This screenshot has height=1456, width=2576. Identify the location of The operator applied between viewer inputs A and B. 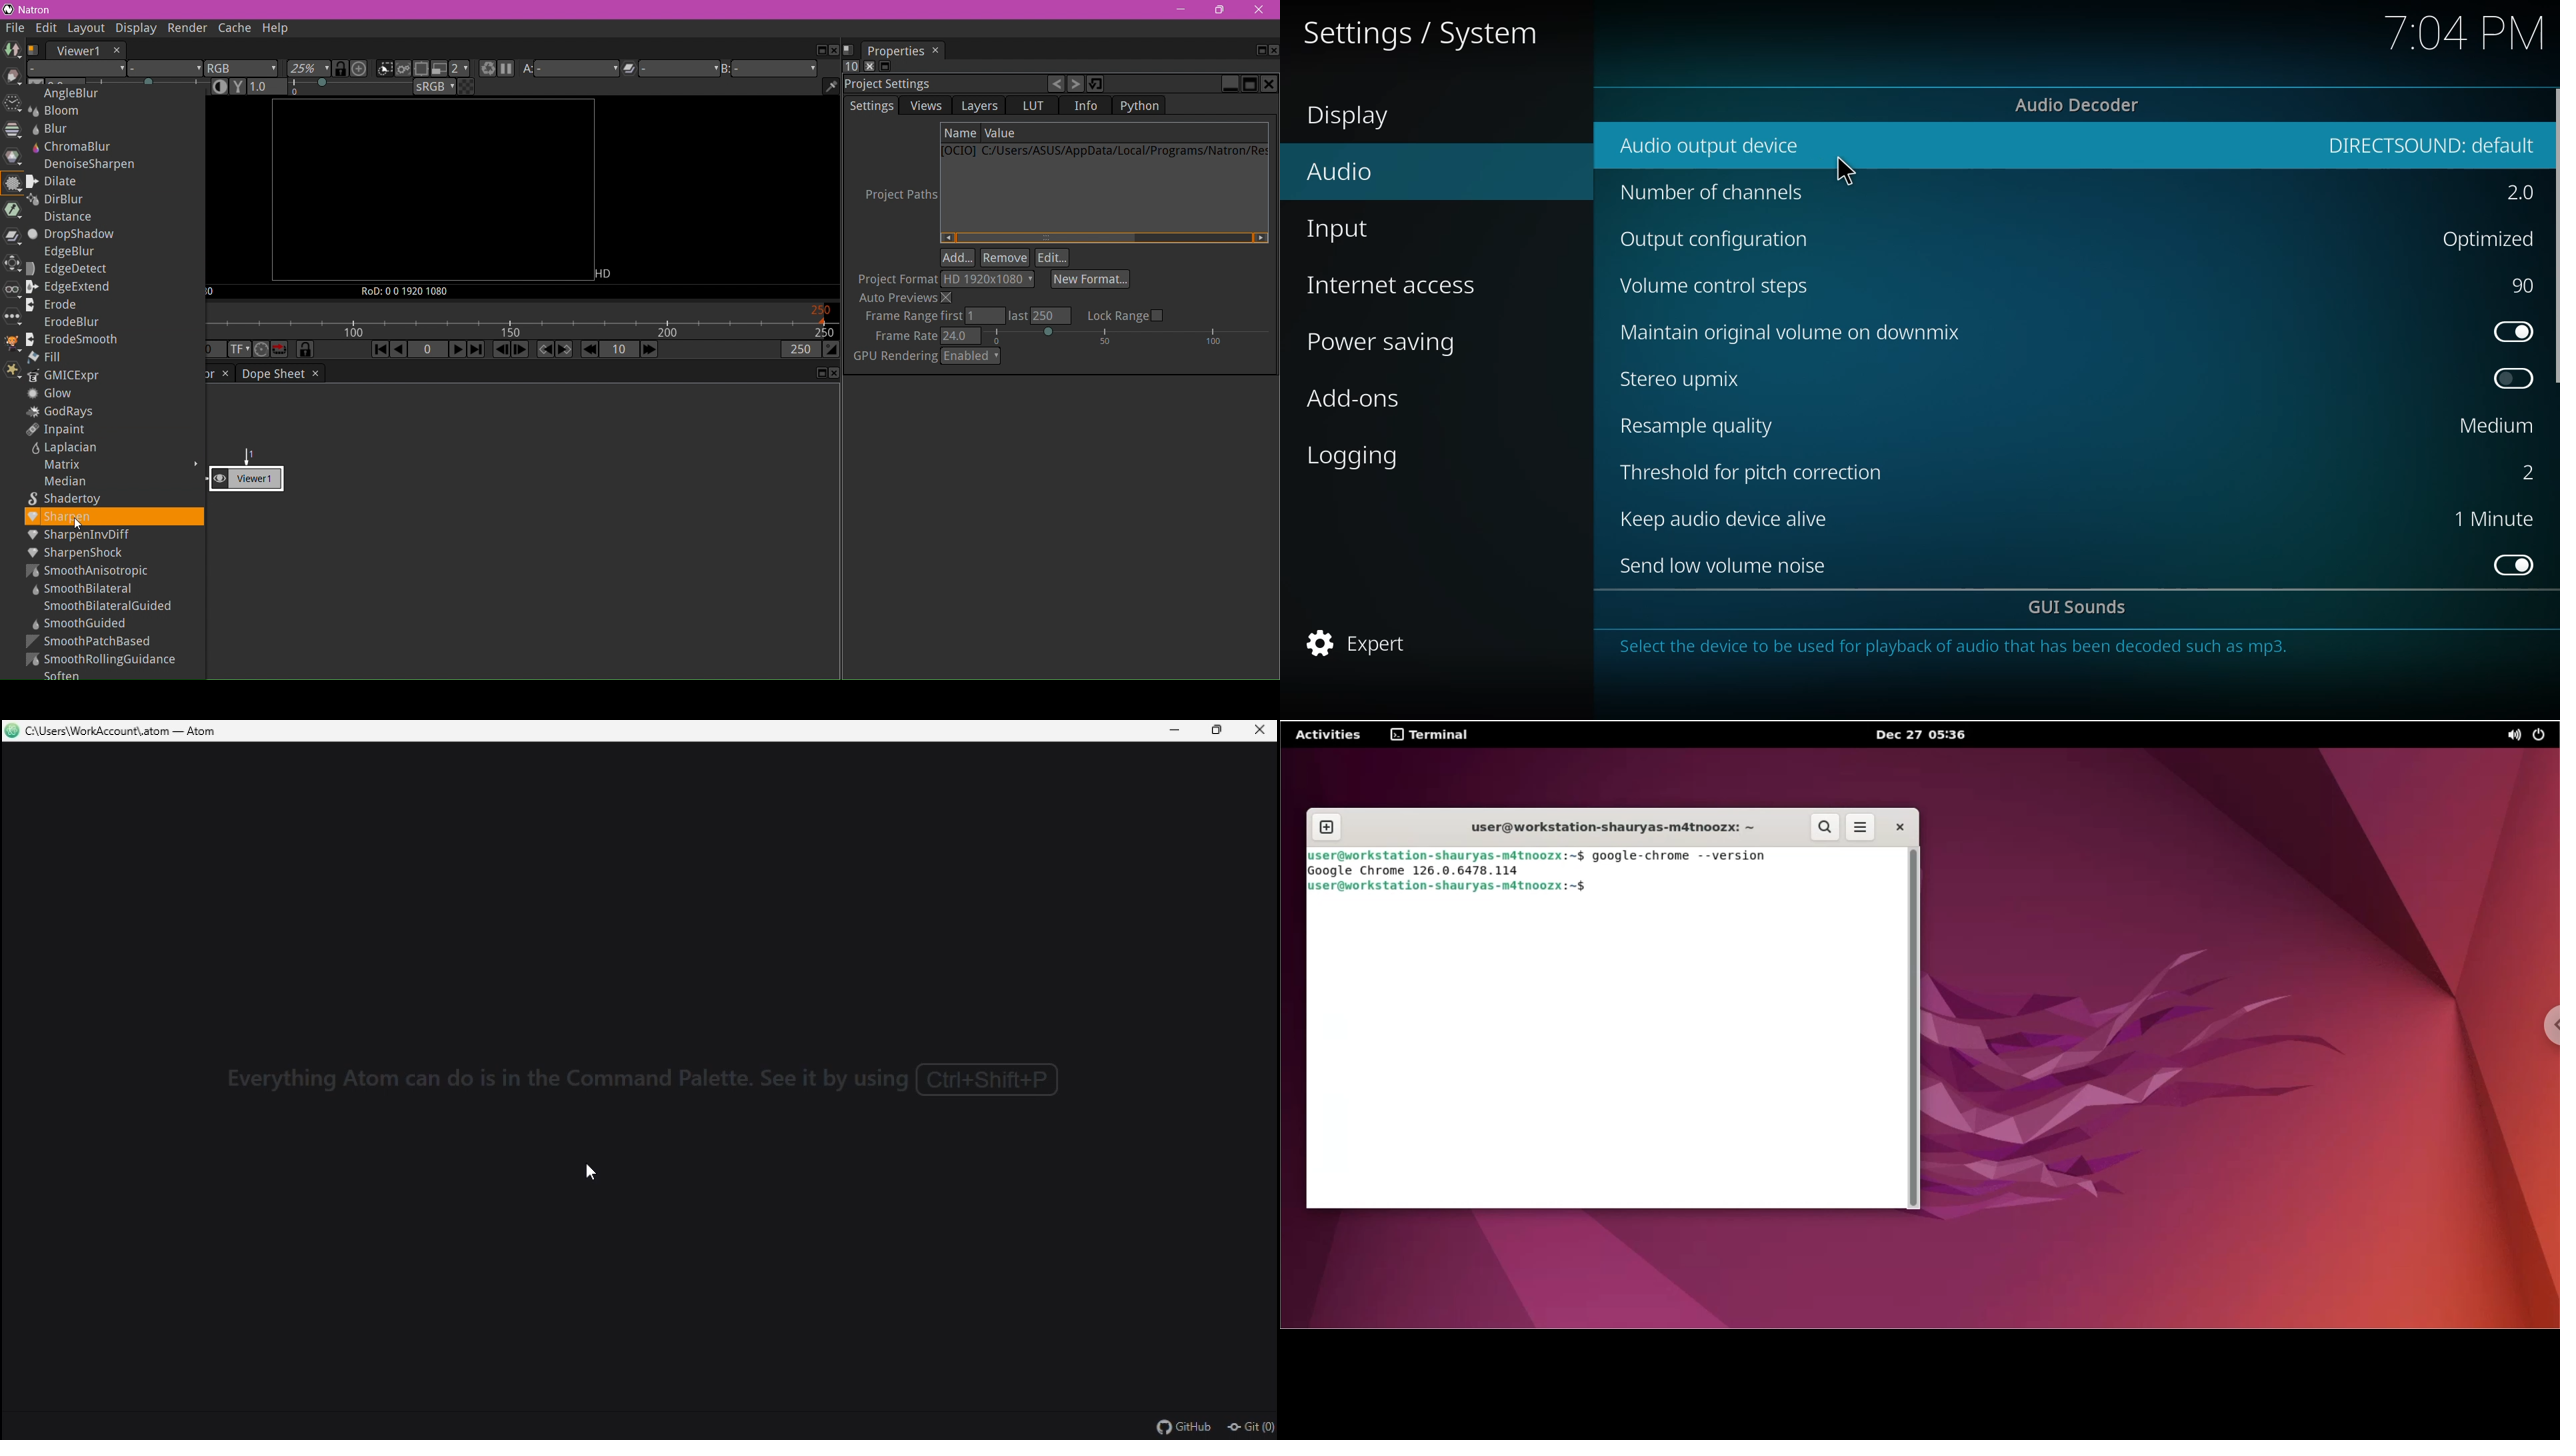
(668, 71).